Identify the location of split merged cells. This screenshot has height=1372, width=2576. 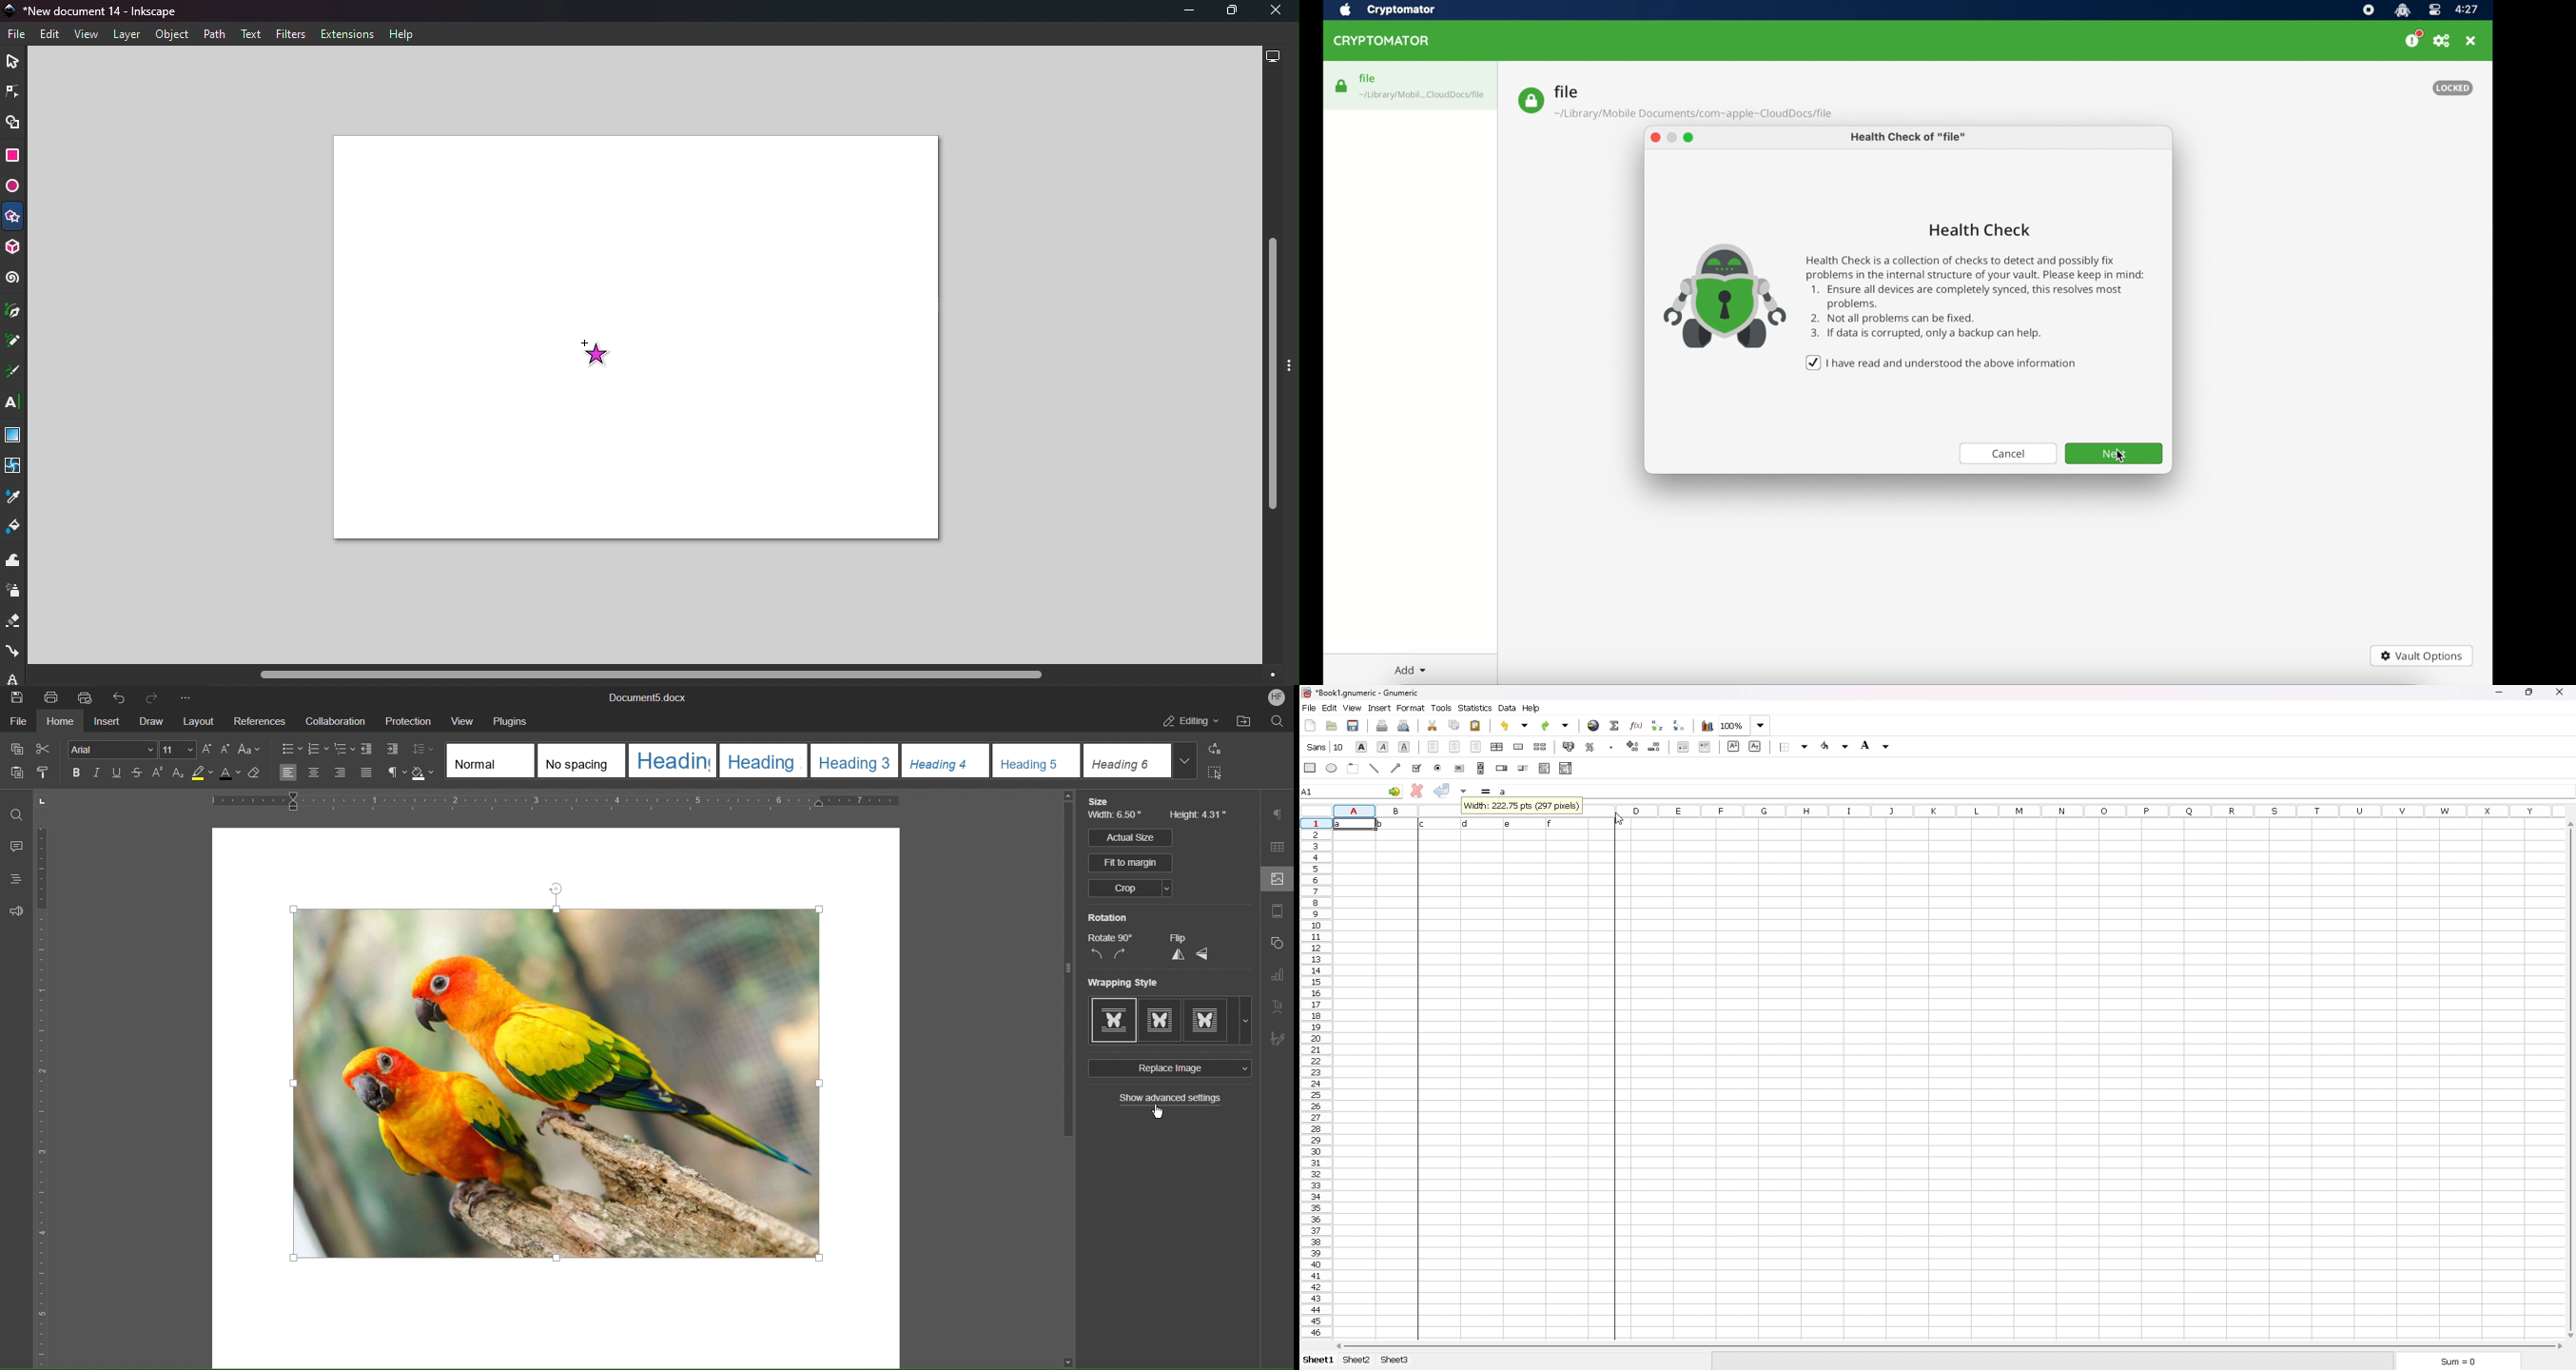
(1541, 747).